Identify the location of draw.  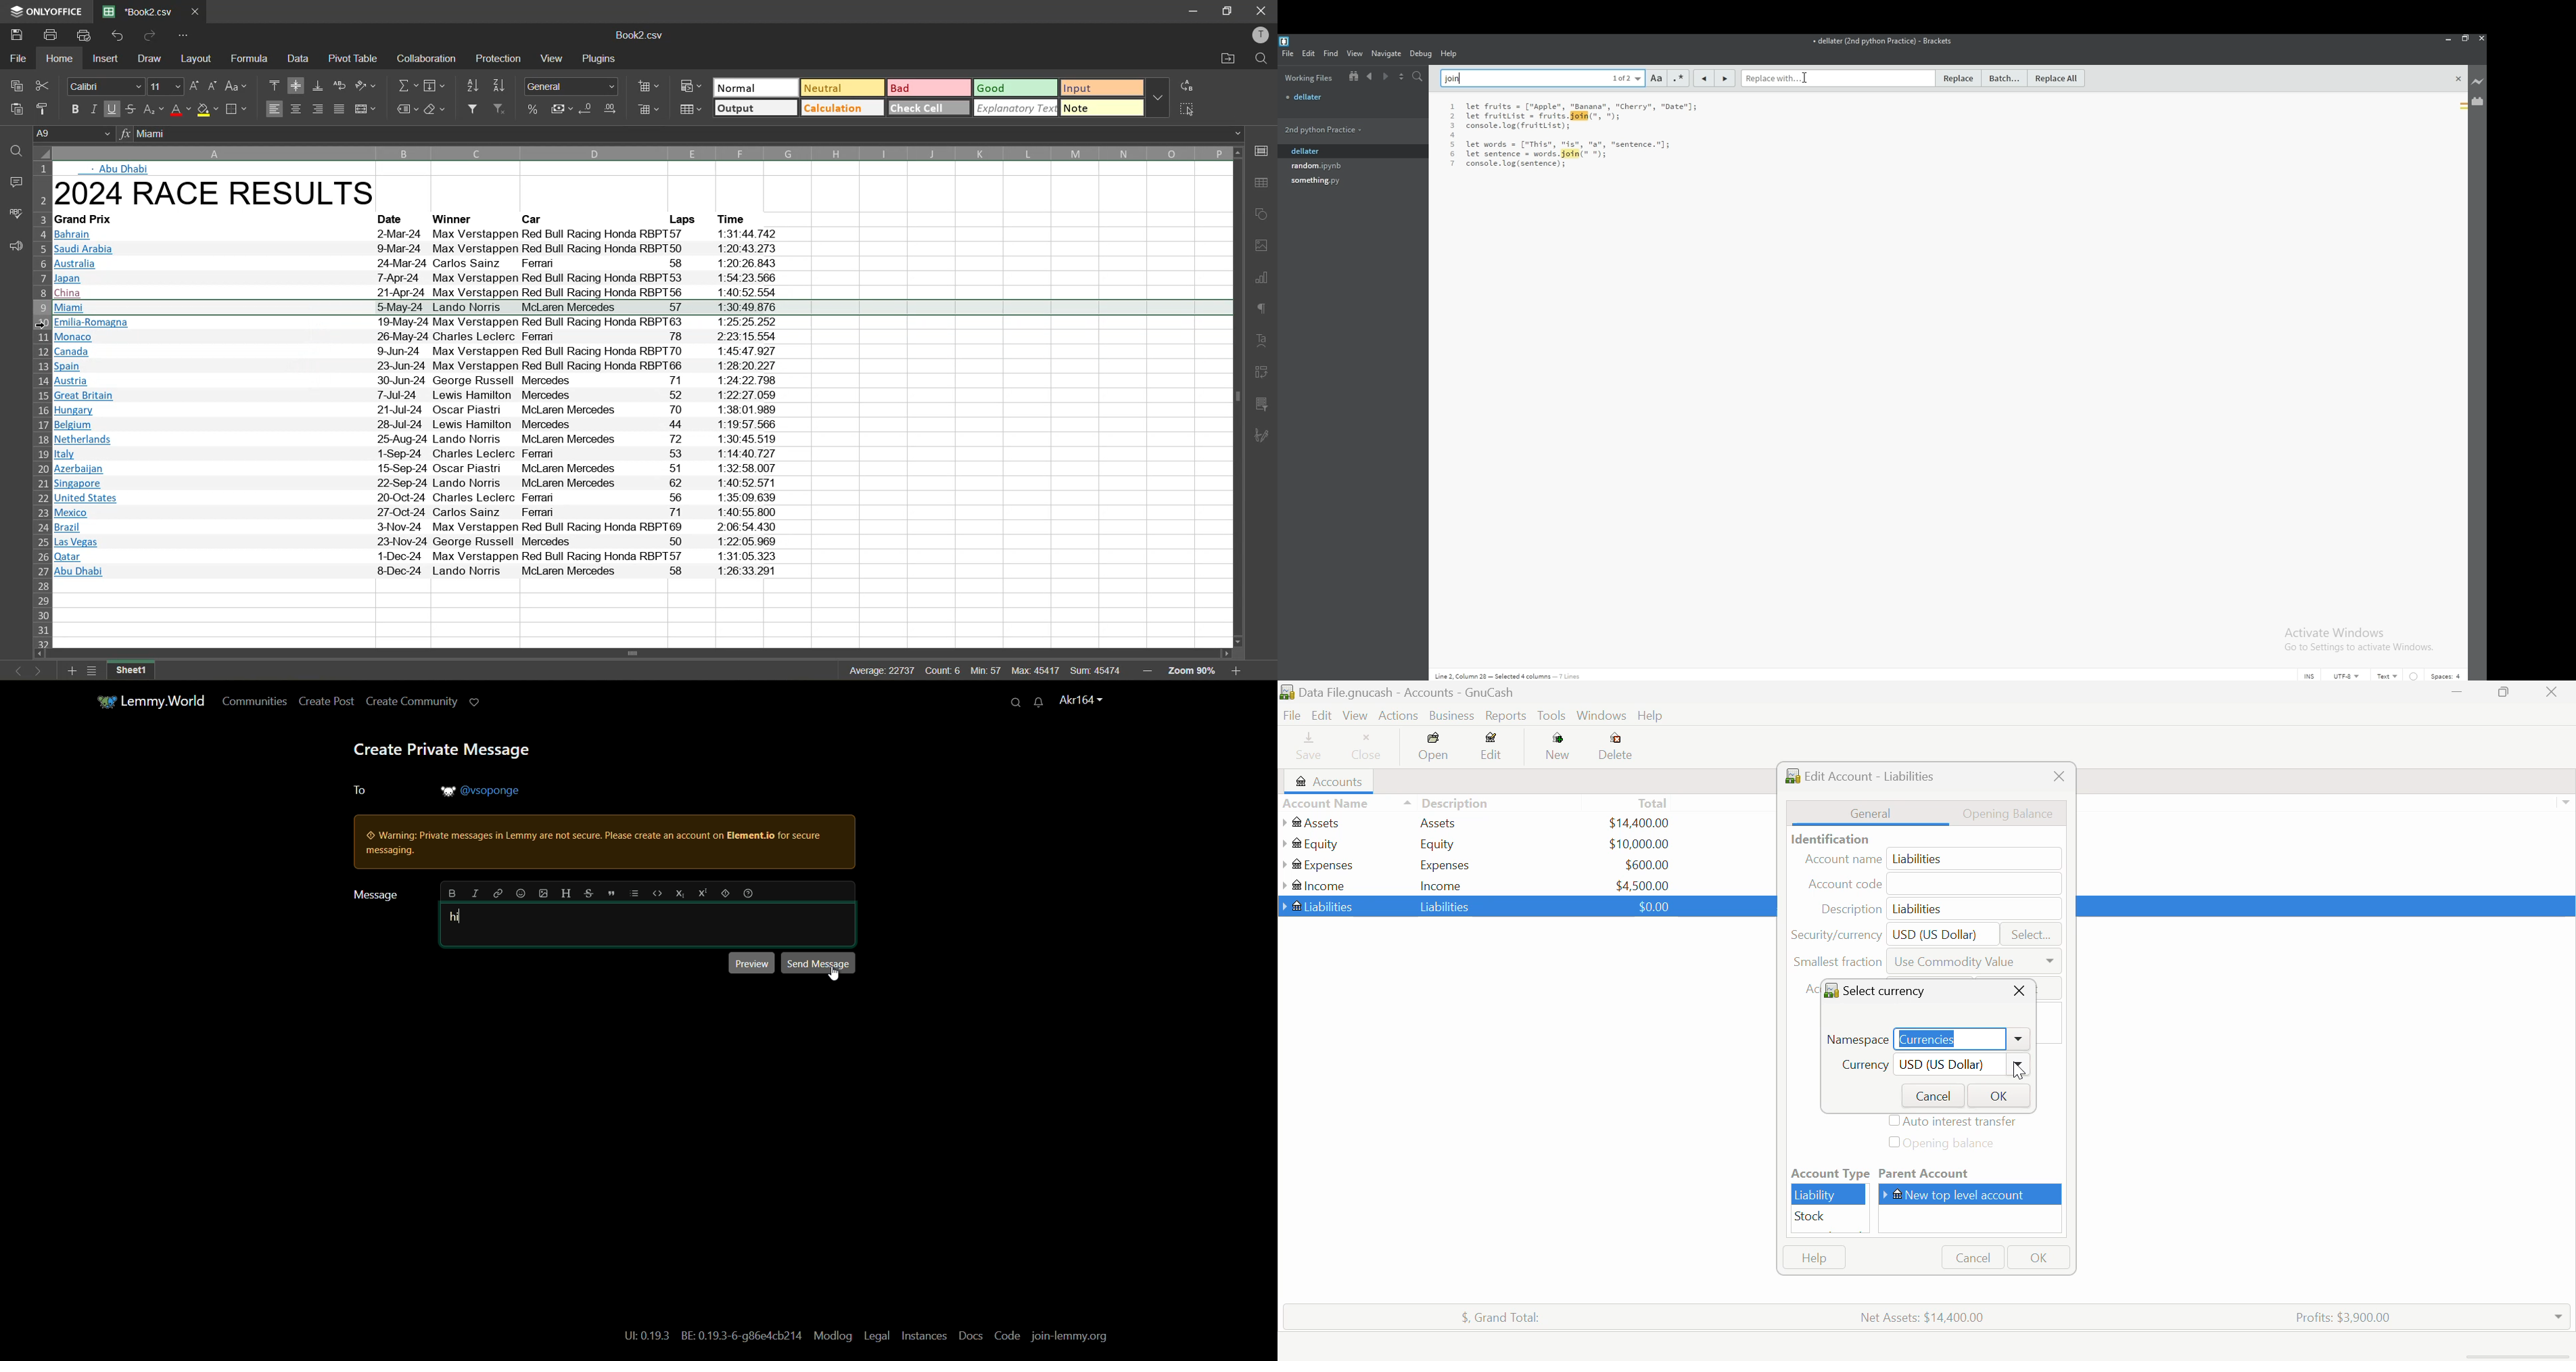
(150, 59).